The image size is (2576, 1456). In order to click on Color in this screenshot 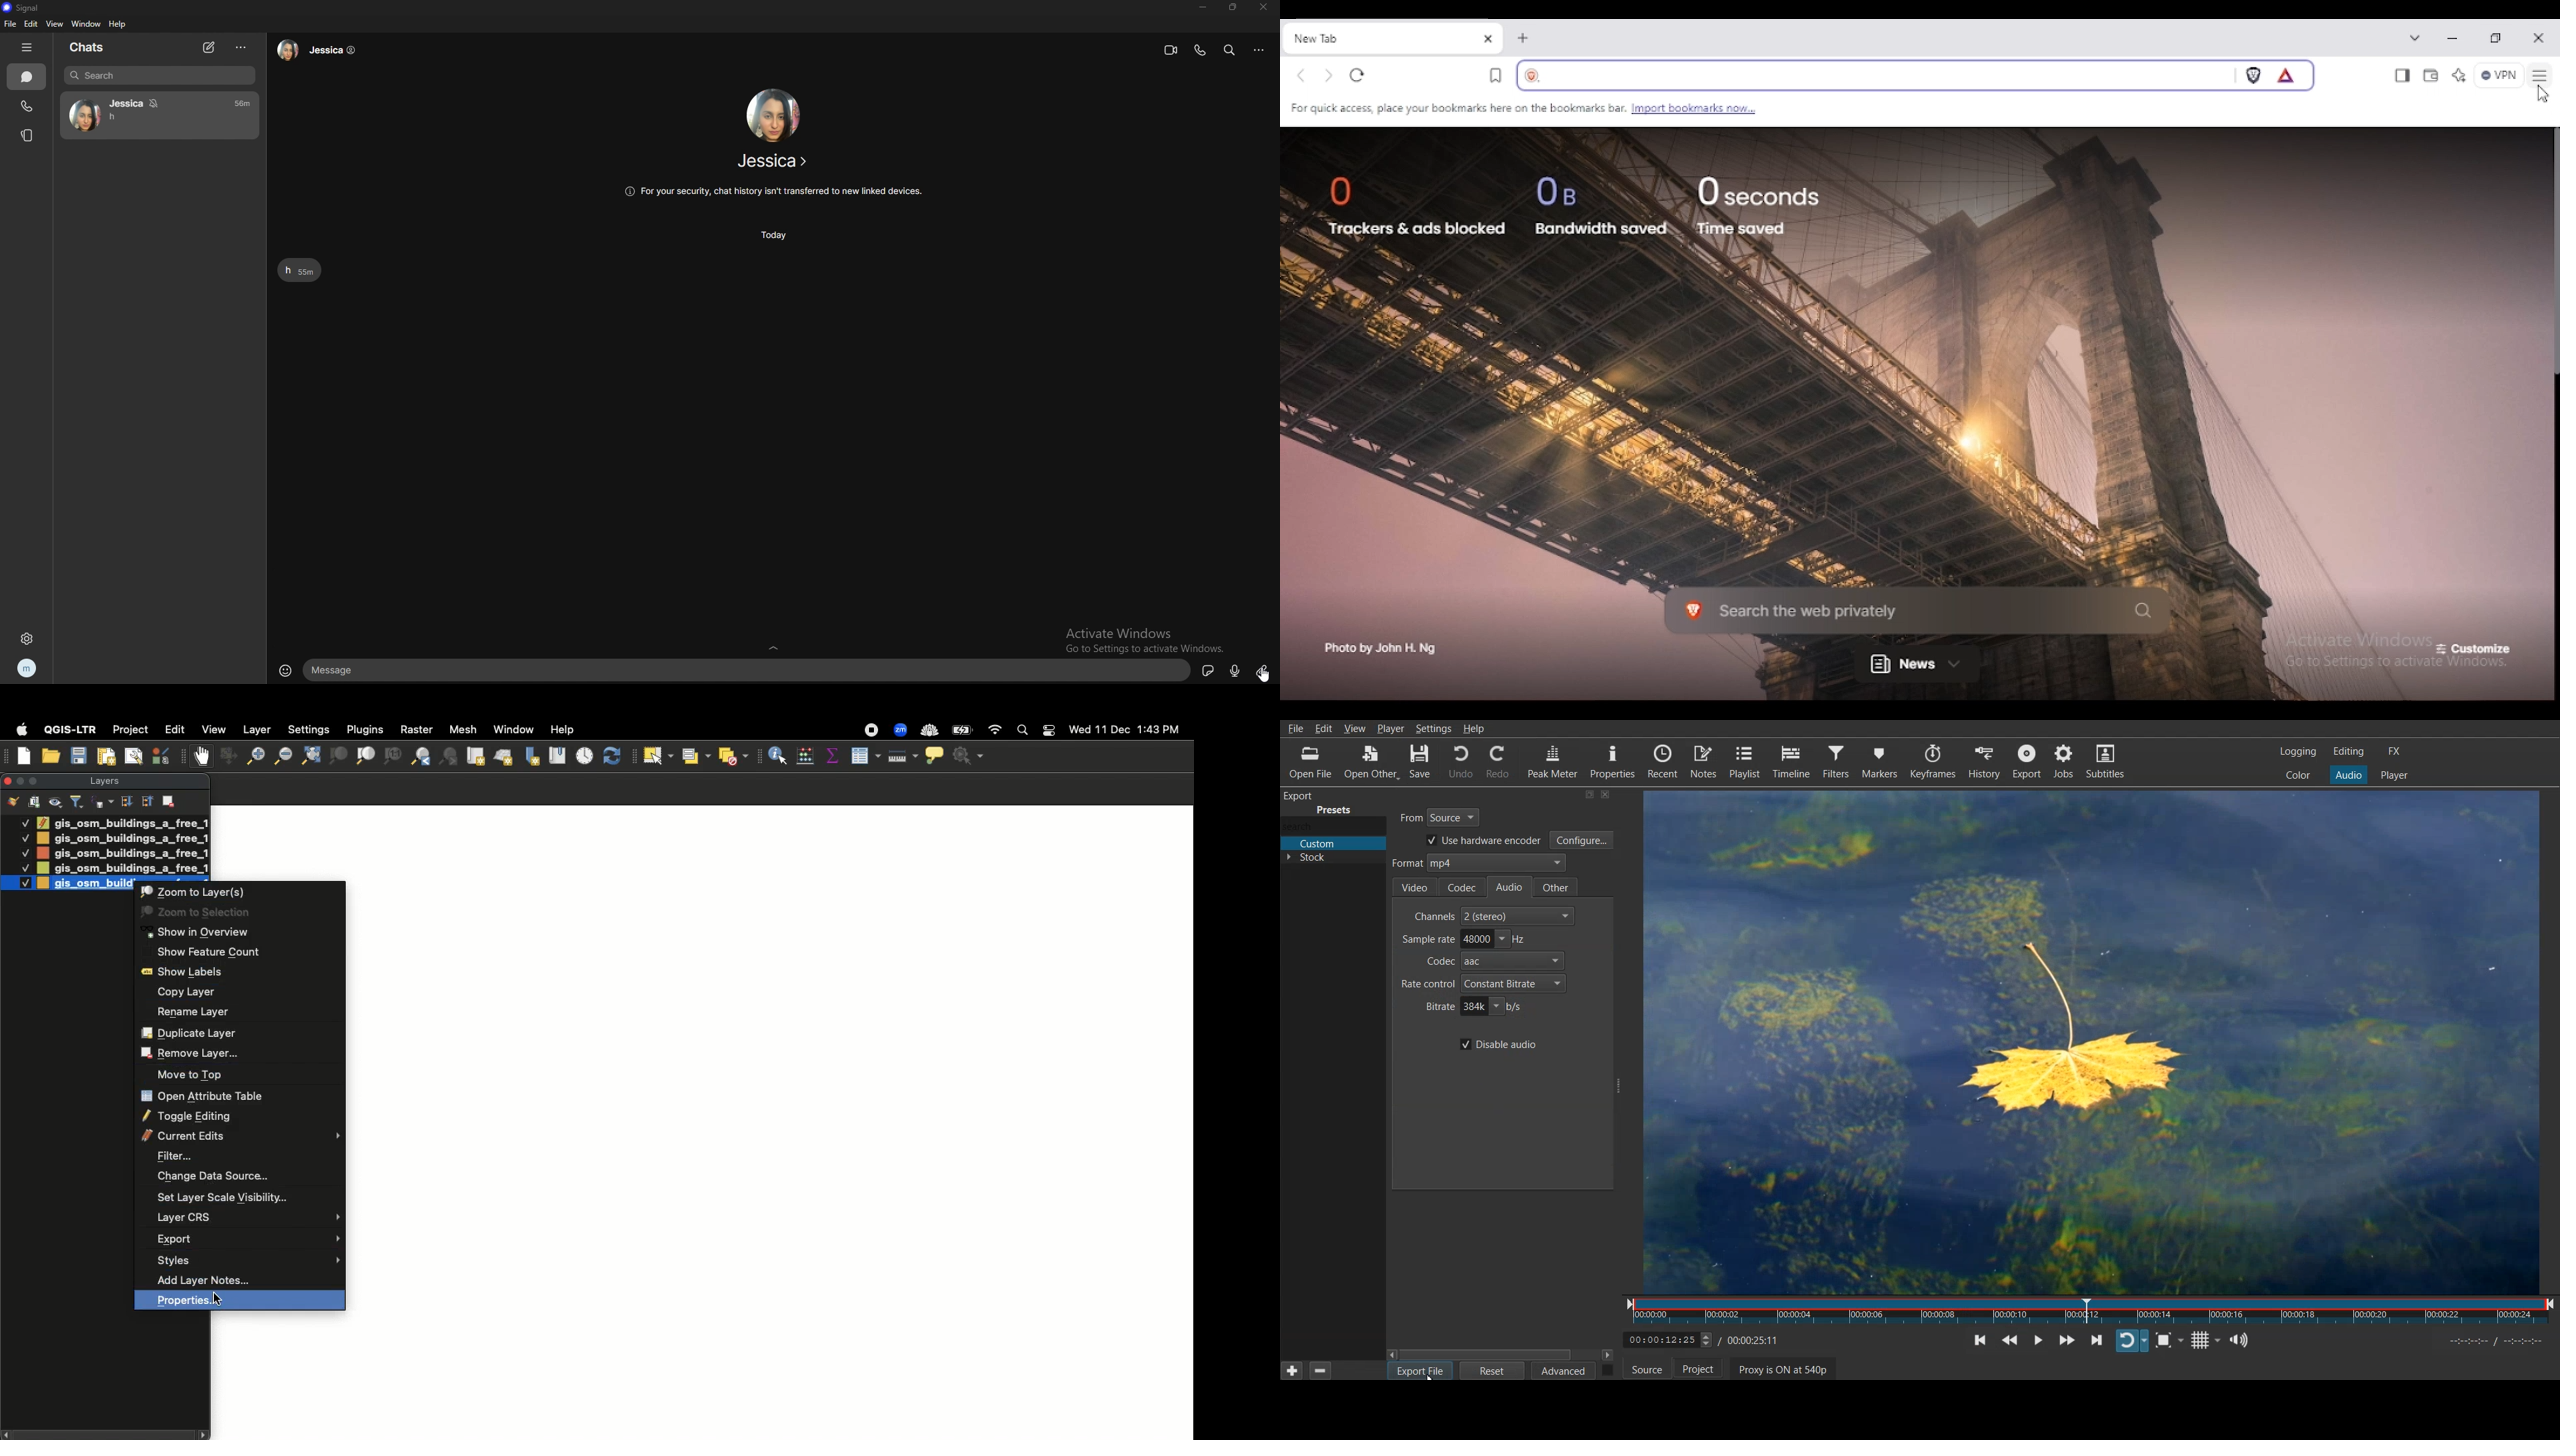, I will do `click(2298, 774)`.